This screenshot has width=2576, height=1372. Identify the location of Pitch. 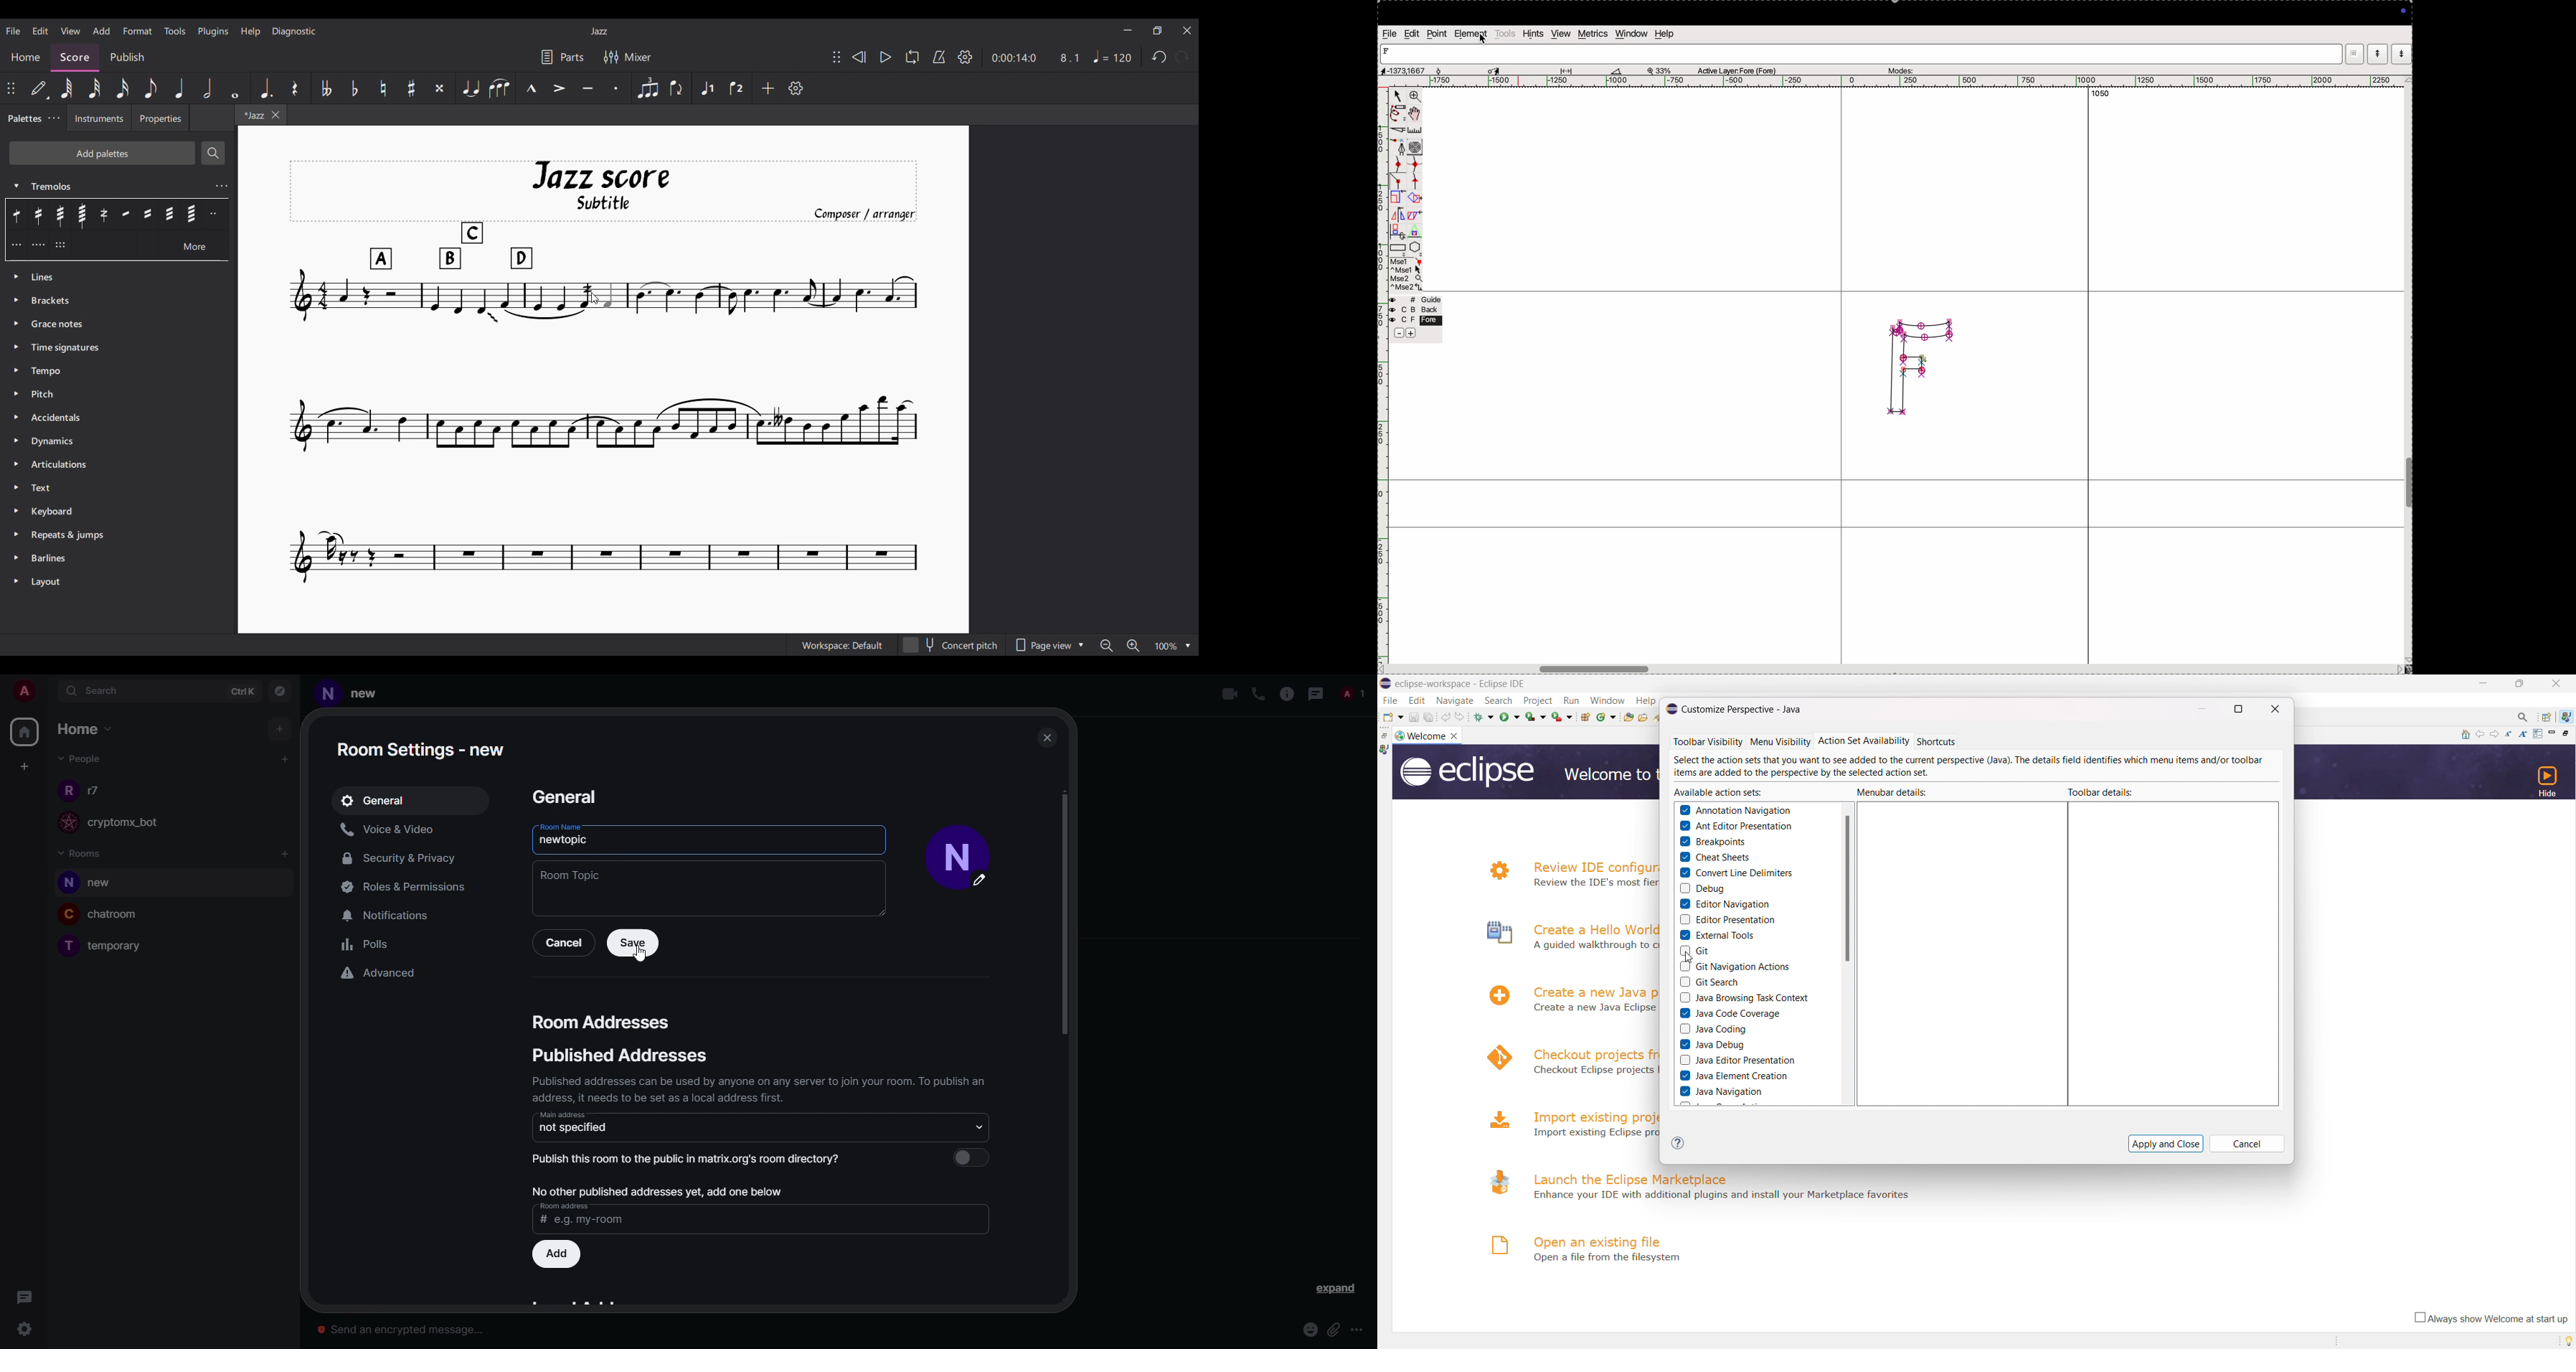
(119, 395).